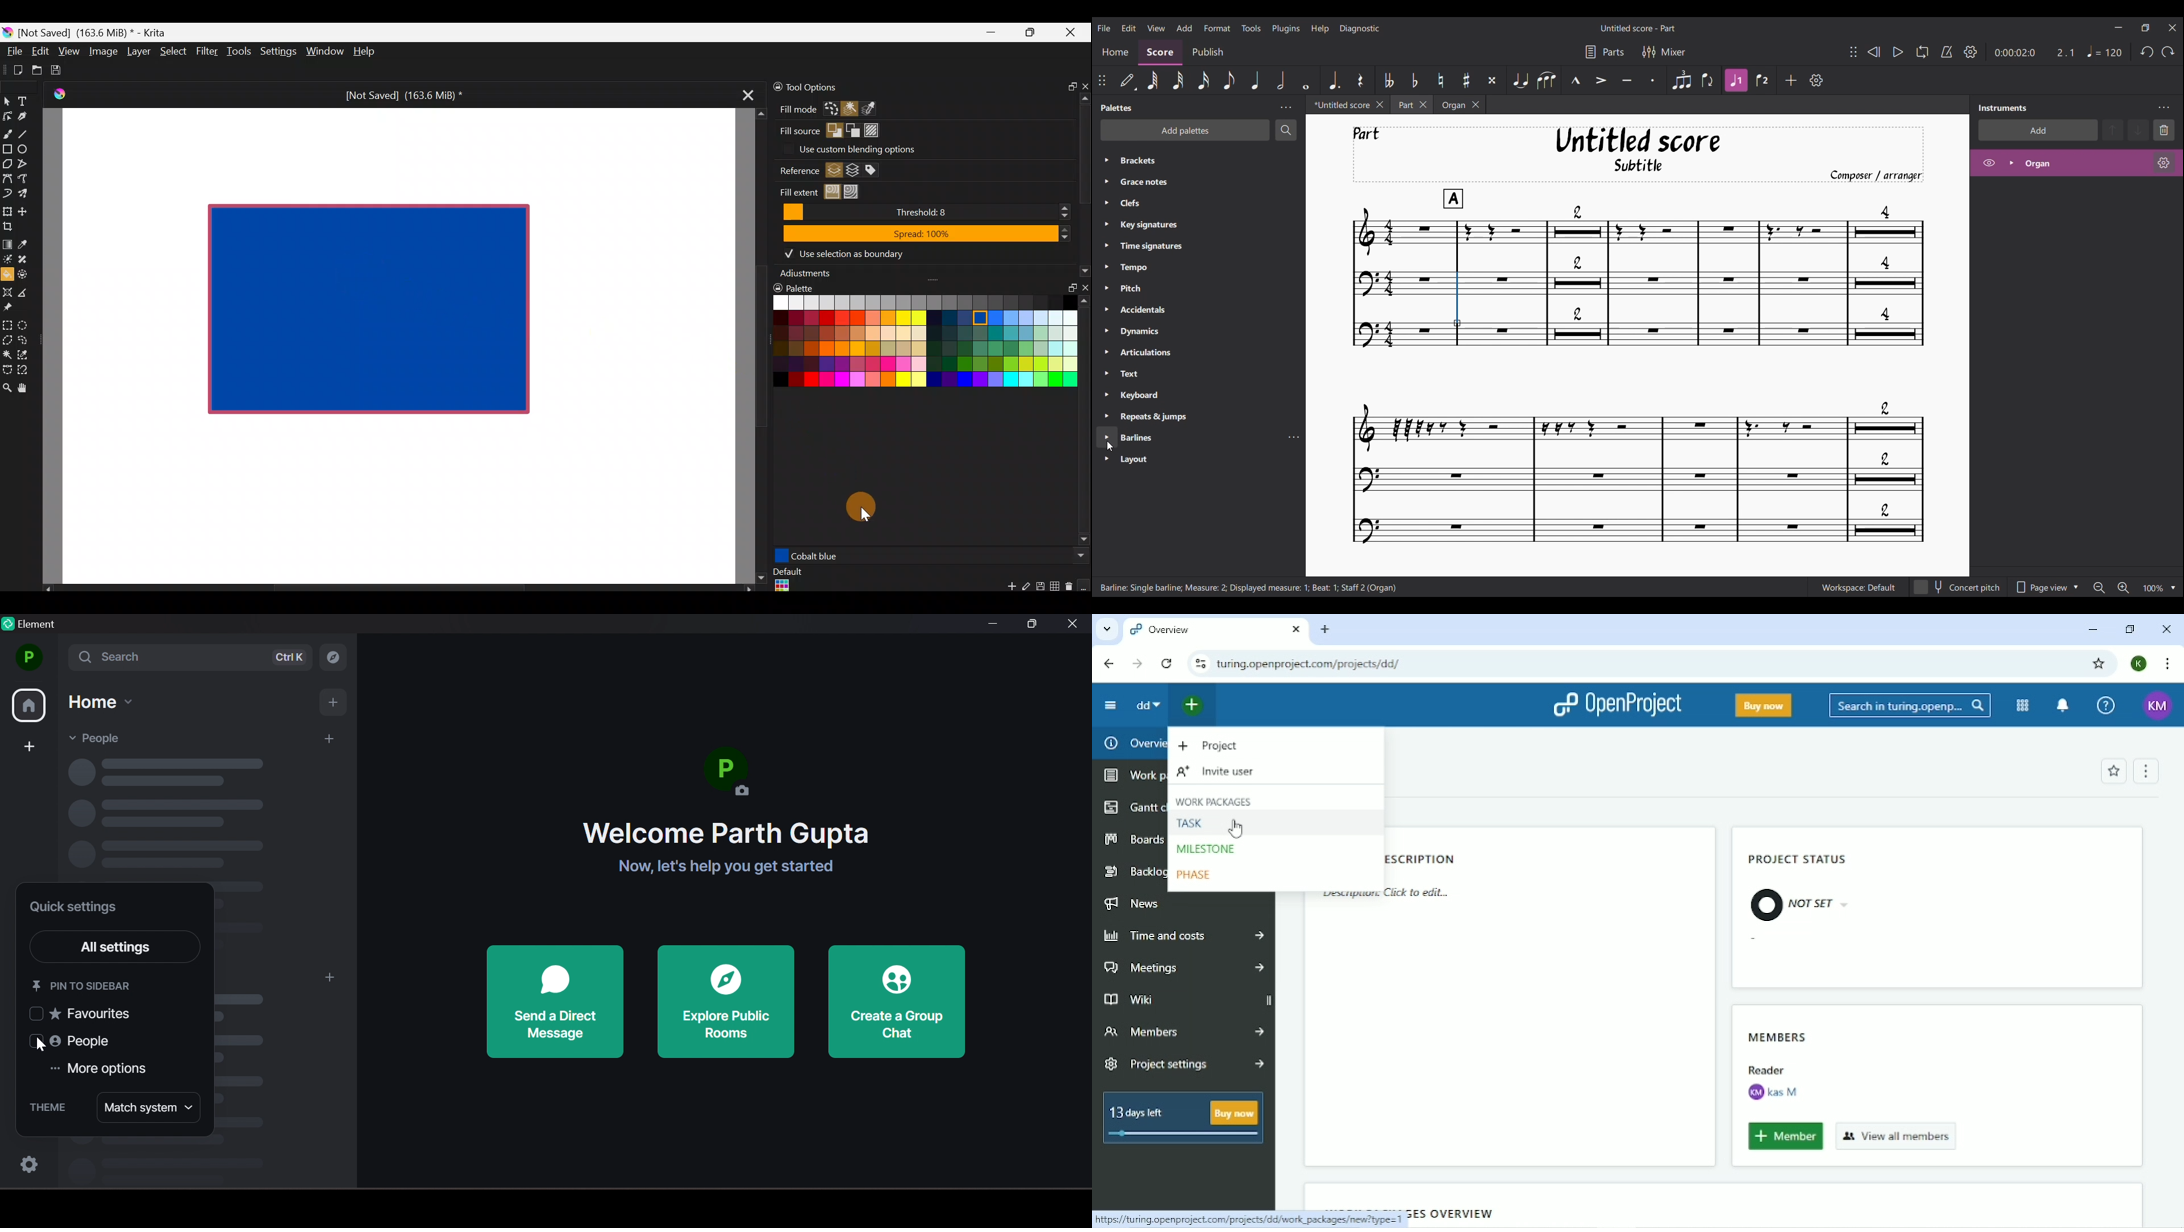  Describe the element at coordinates (76, 908) in the screenshot. I see `Quick settings` at that location.